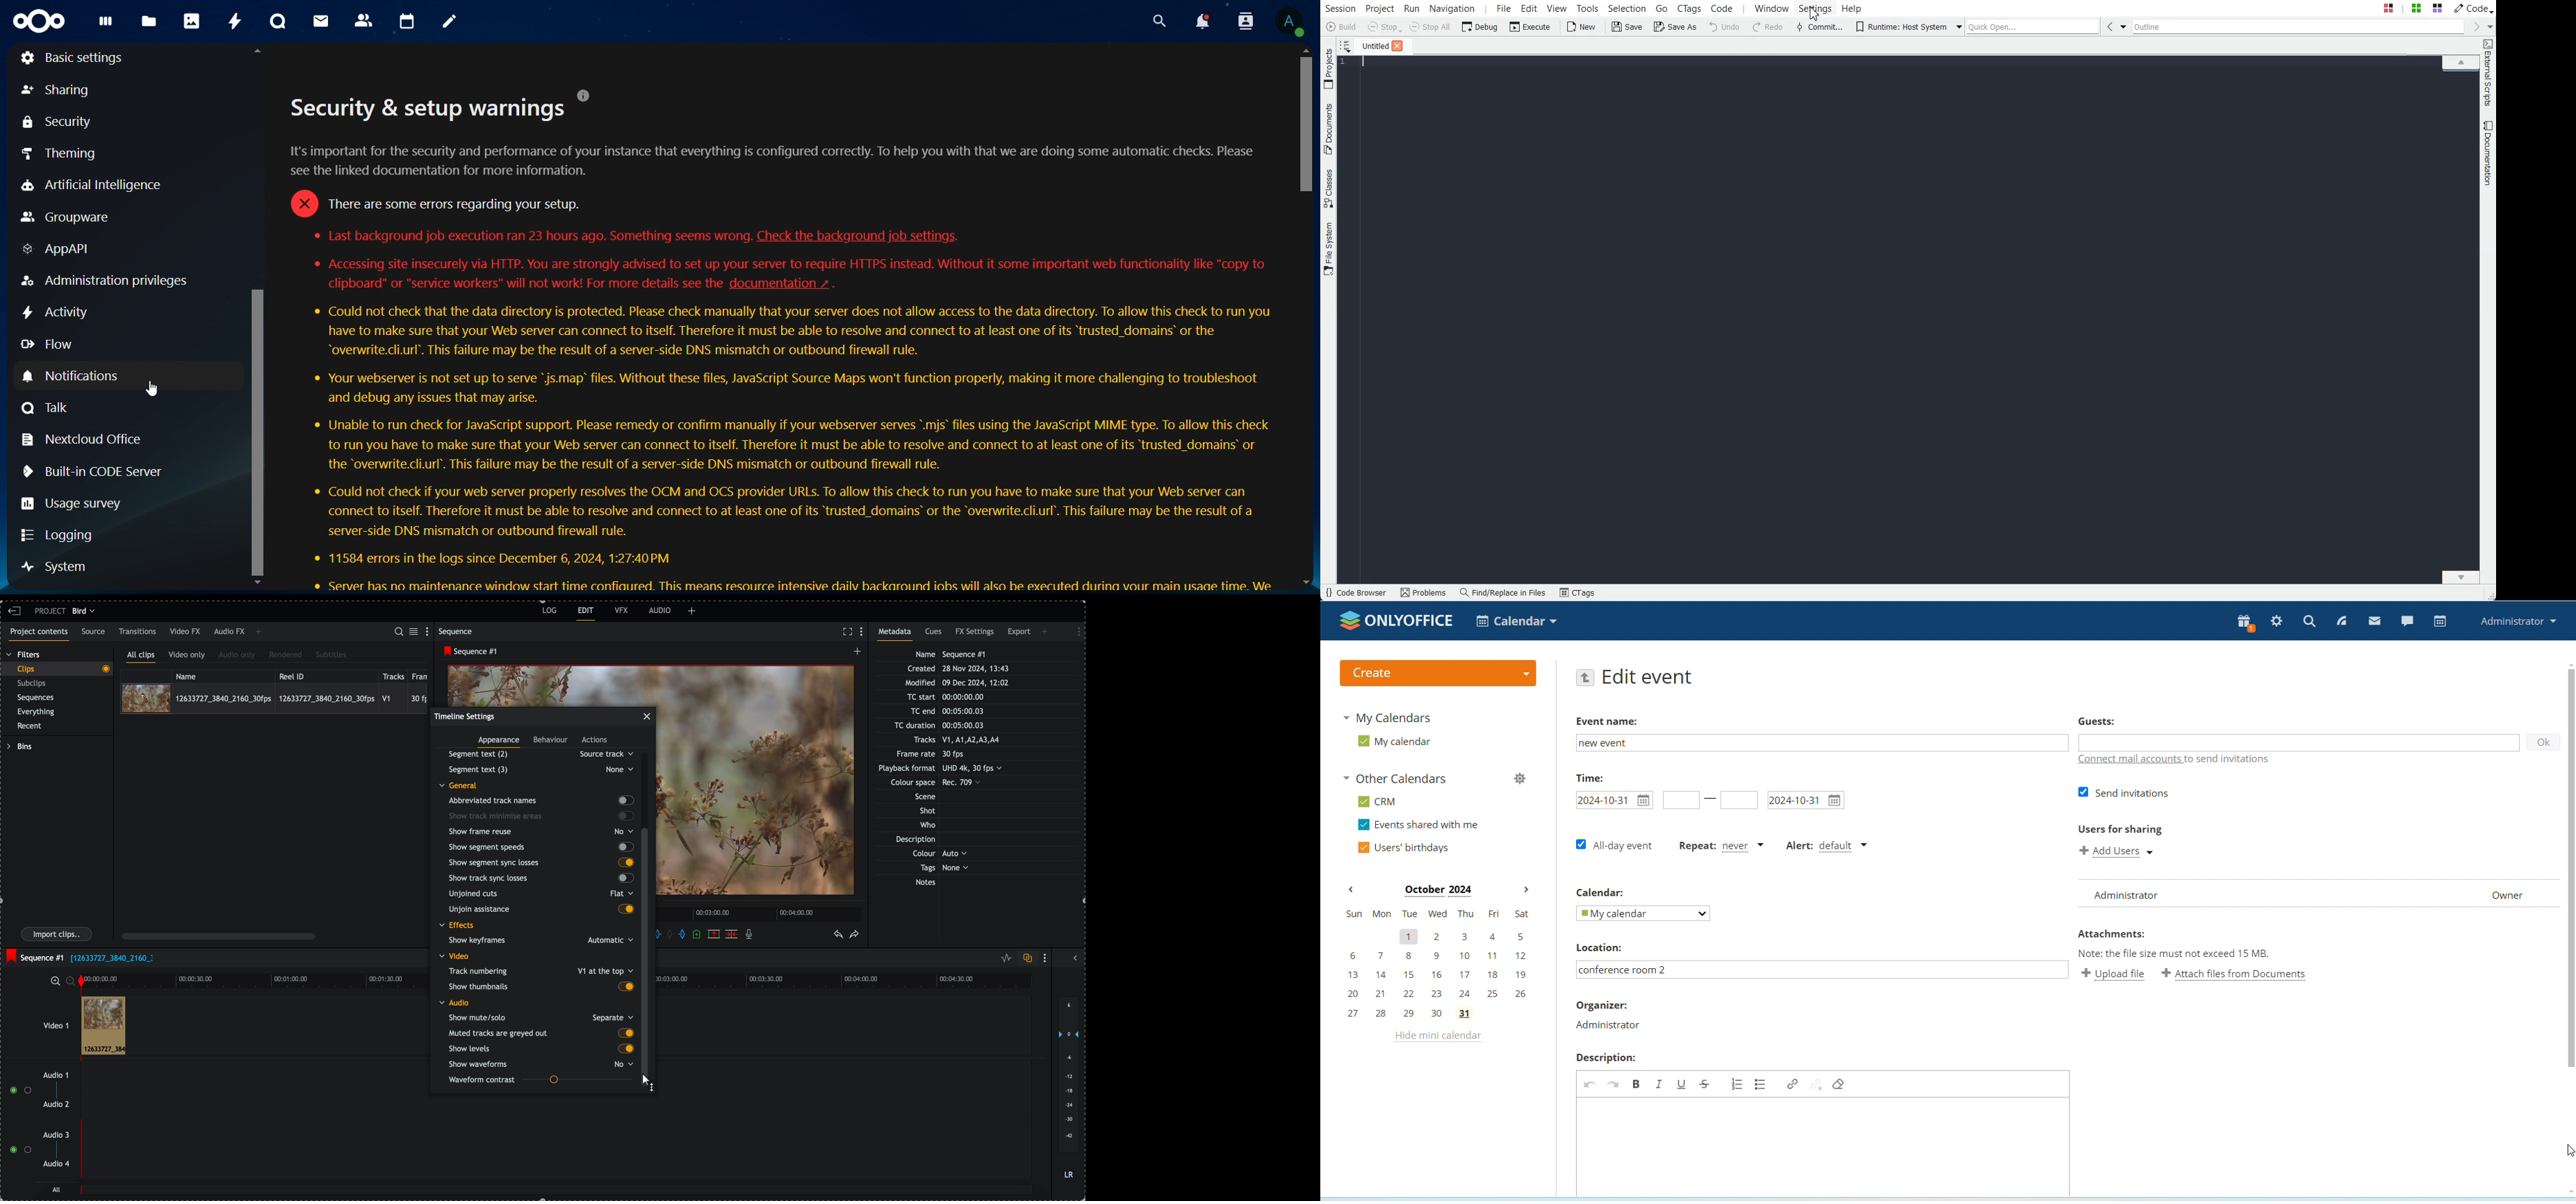 This screenshot has height=1204, width=2576. Describe the element at coordinates (1628, 27) in the screenshot. I see `Save` at that location.